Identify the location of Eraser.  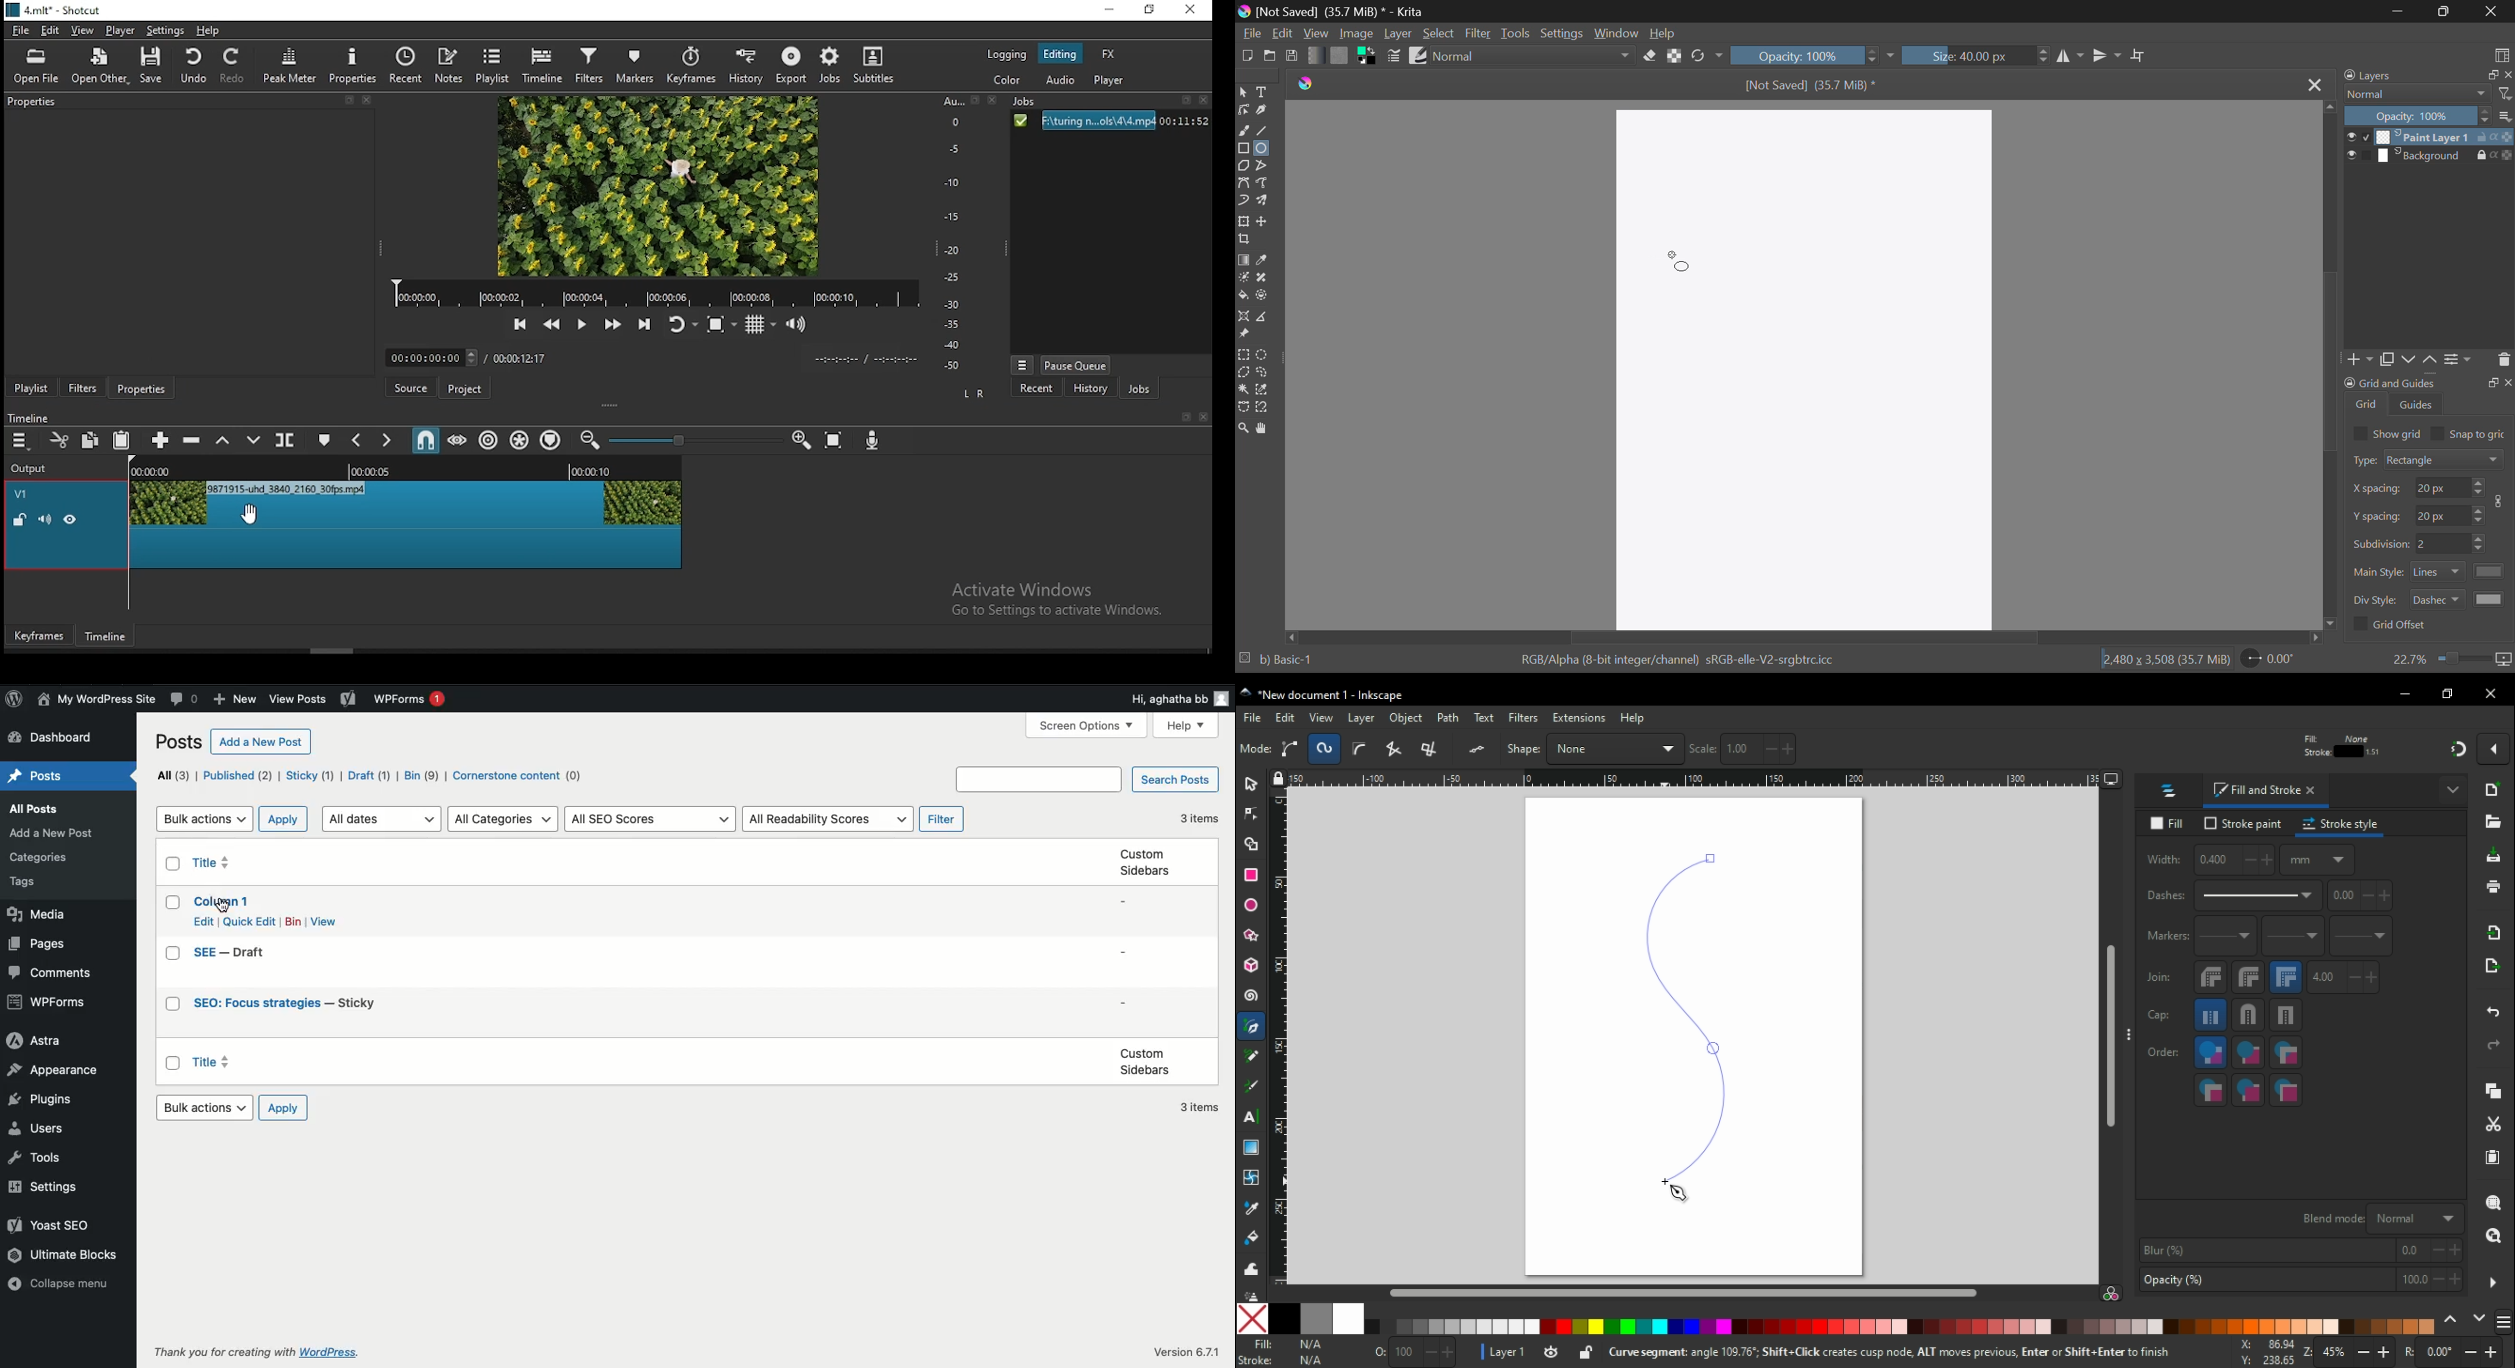
(1651, 56).